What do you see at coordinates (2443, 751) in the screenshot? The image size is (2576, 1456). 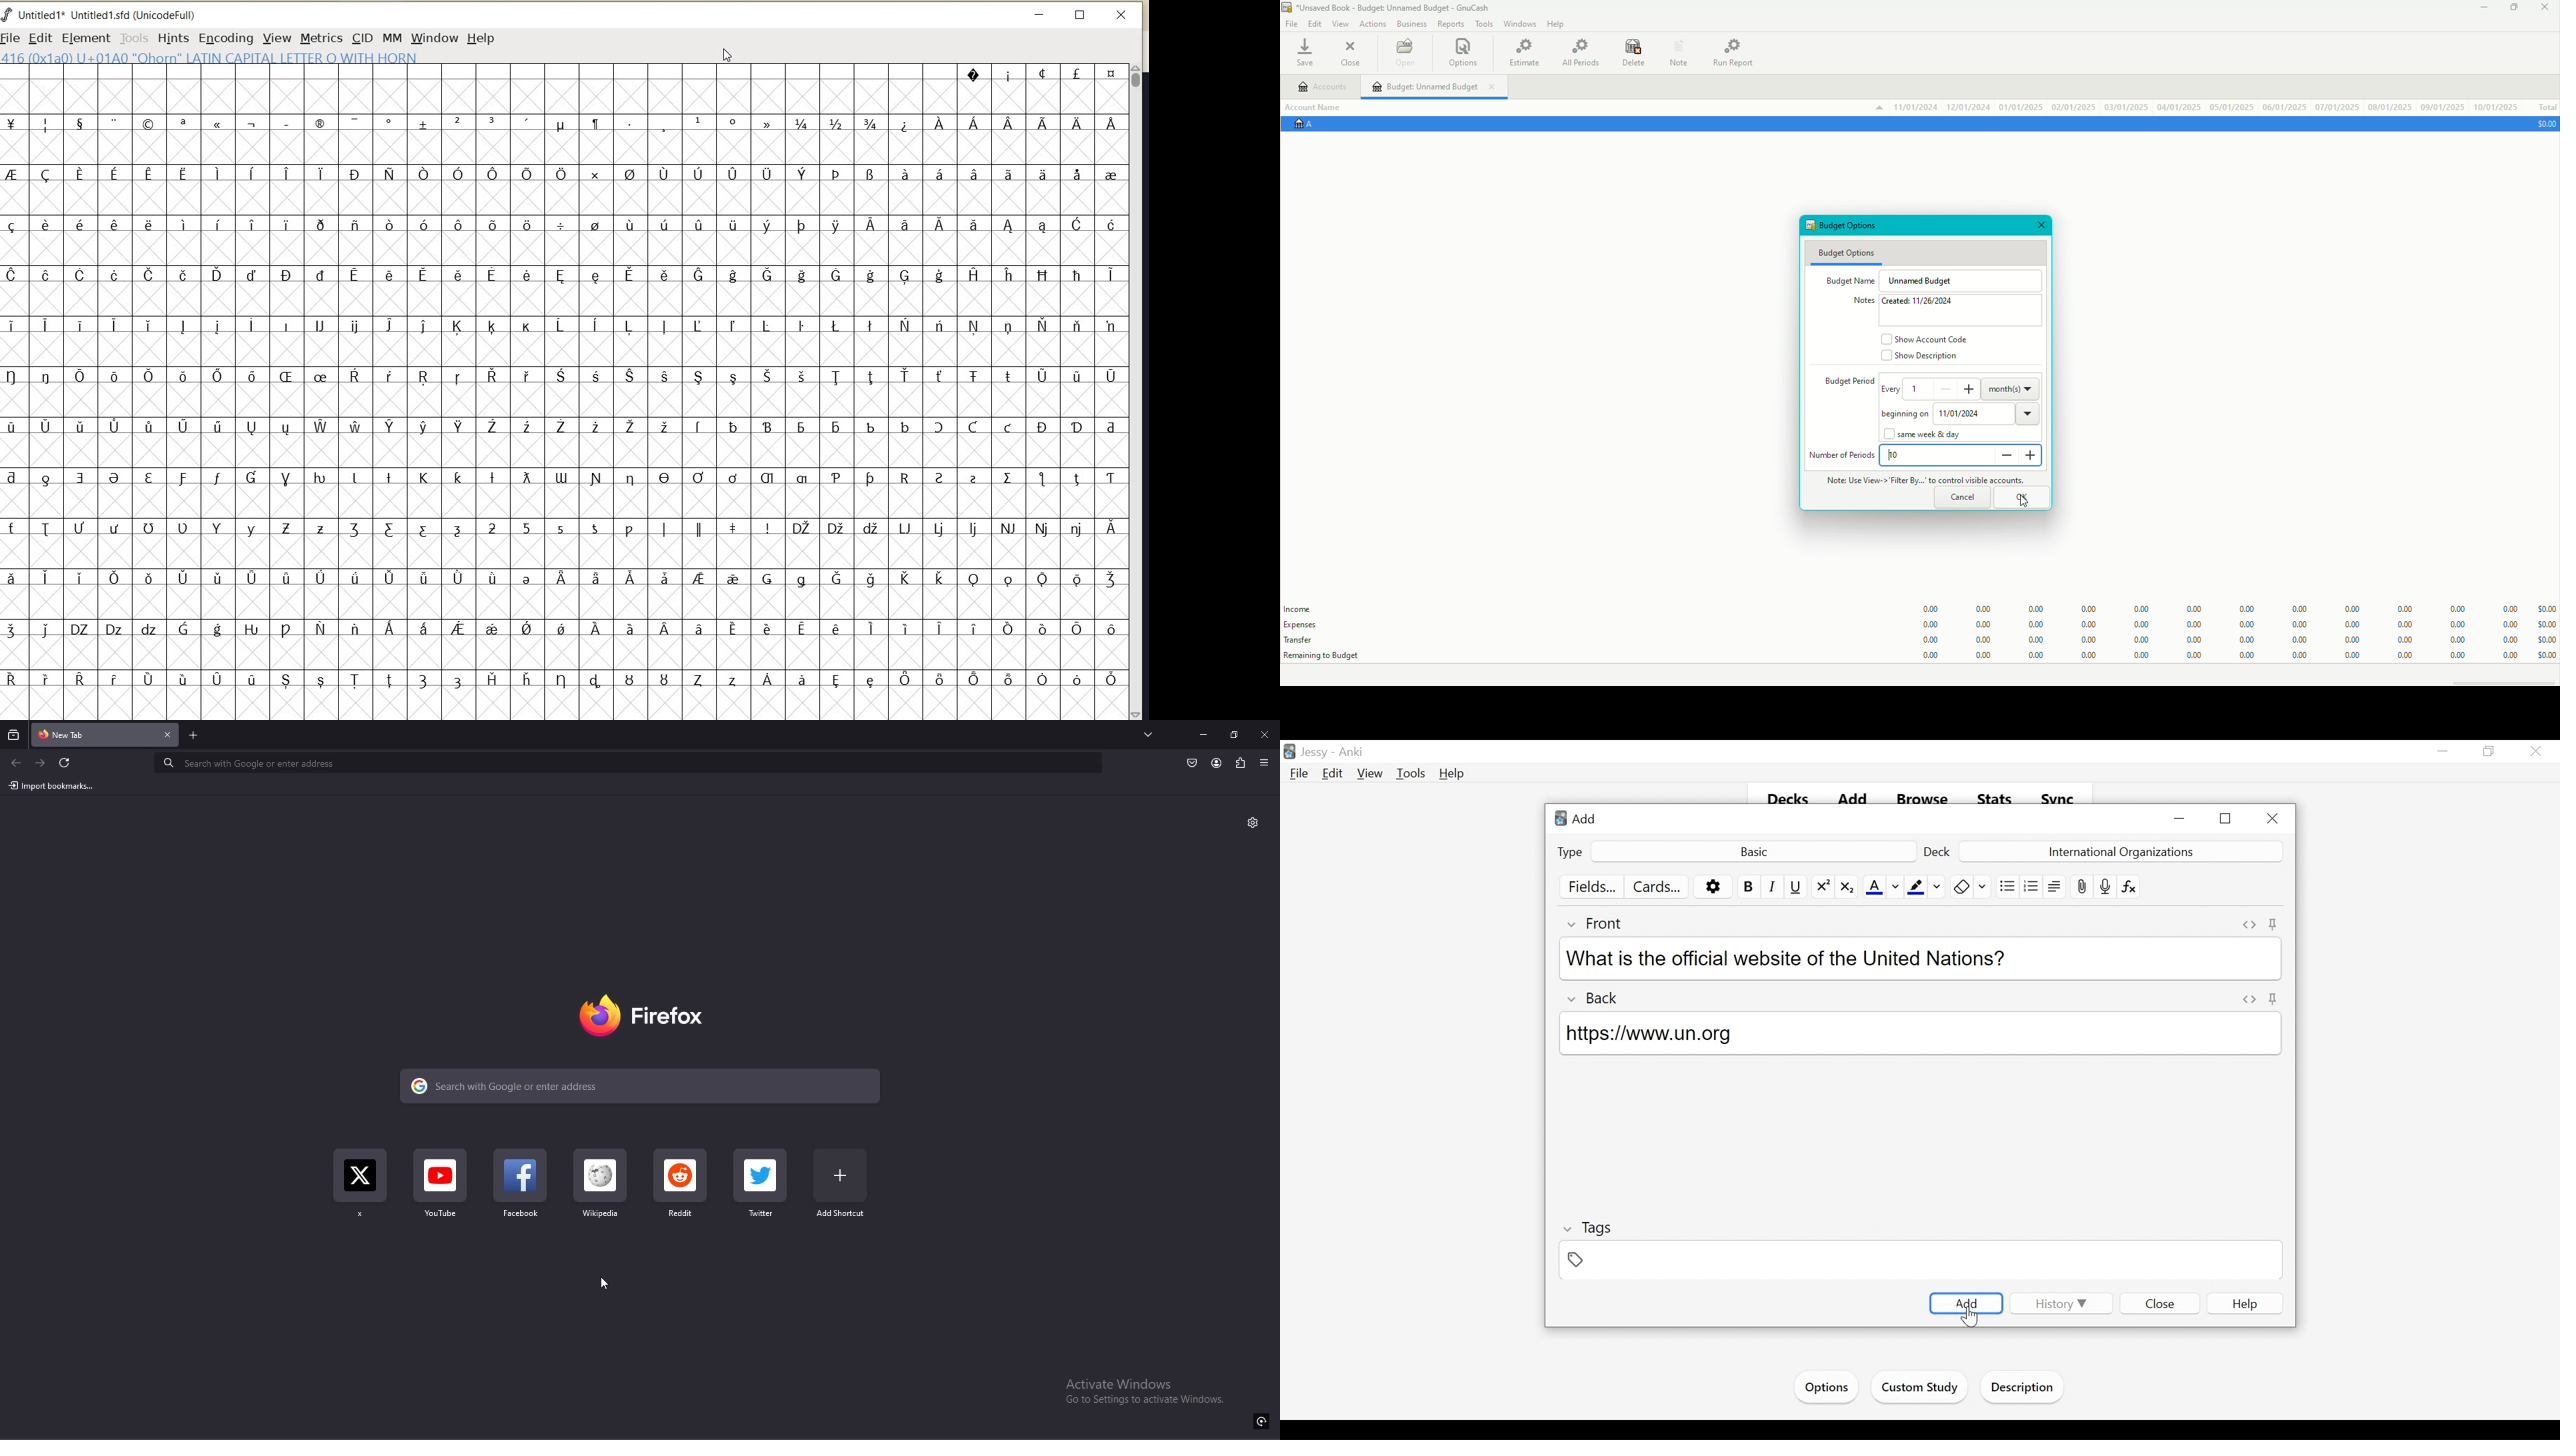 I see `minimize` at bounding box center [2443, 751].